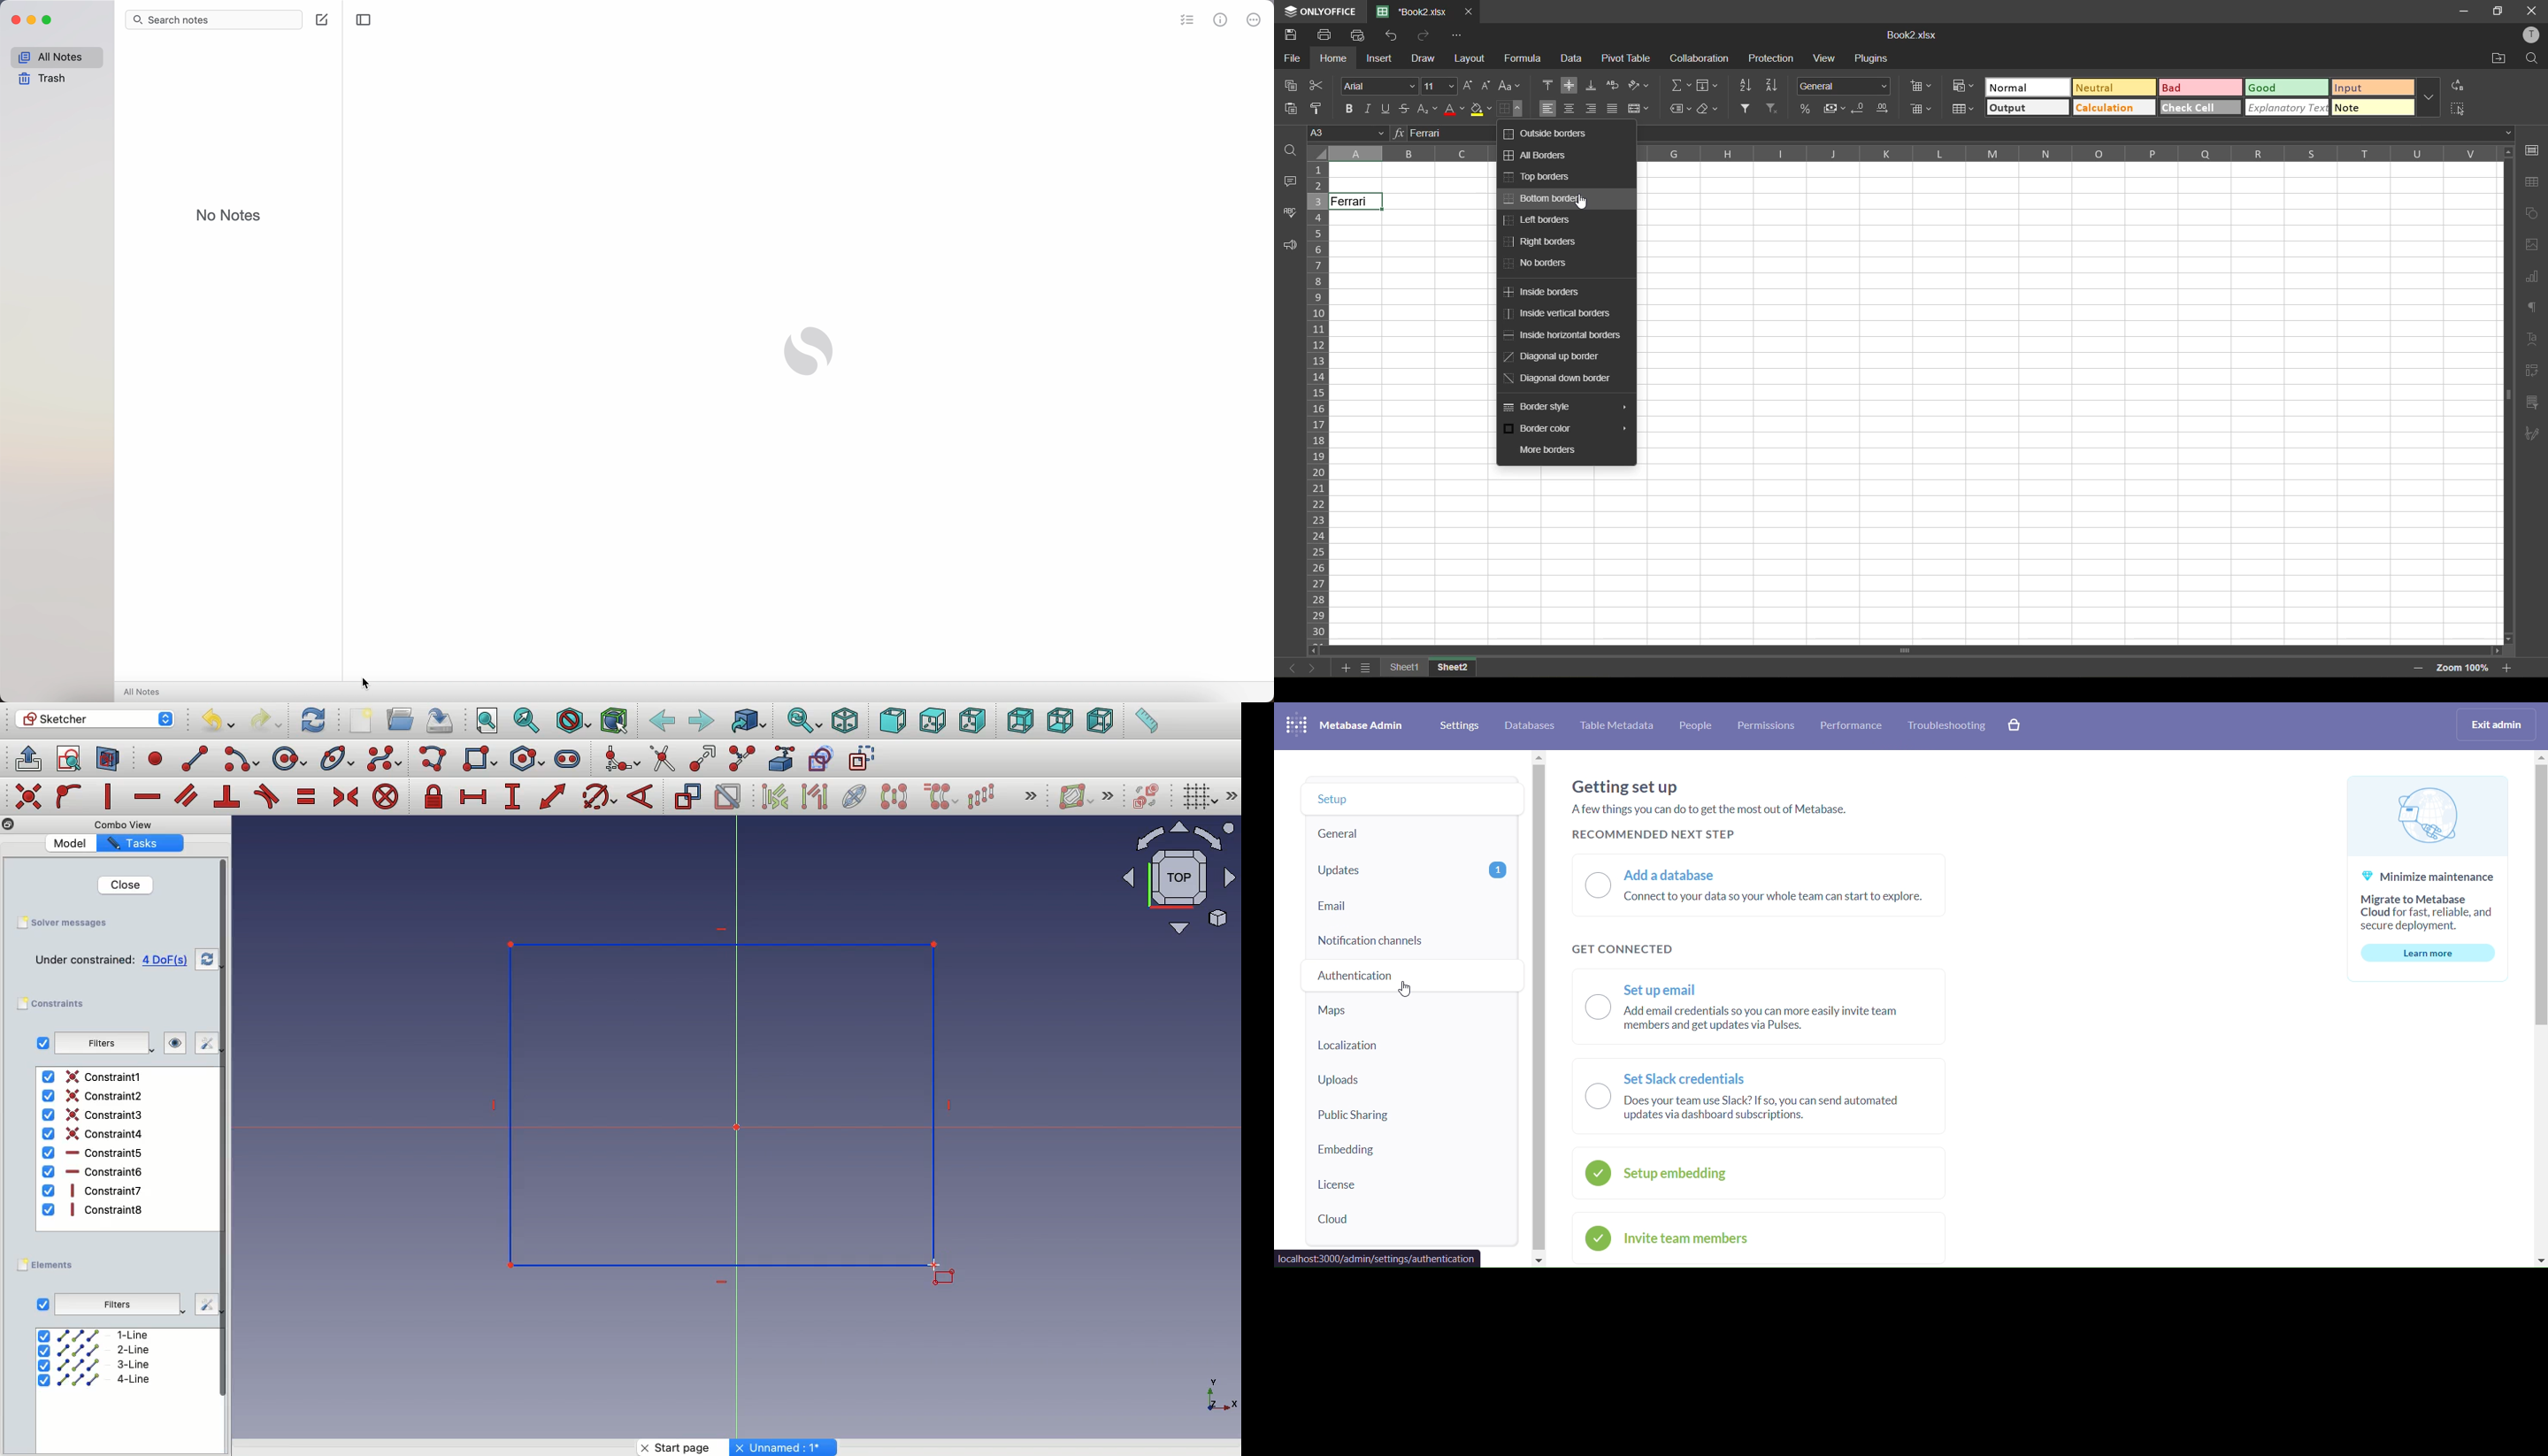  I want to click on leave sketch, so click(27, 758).